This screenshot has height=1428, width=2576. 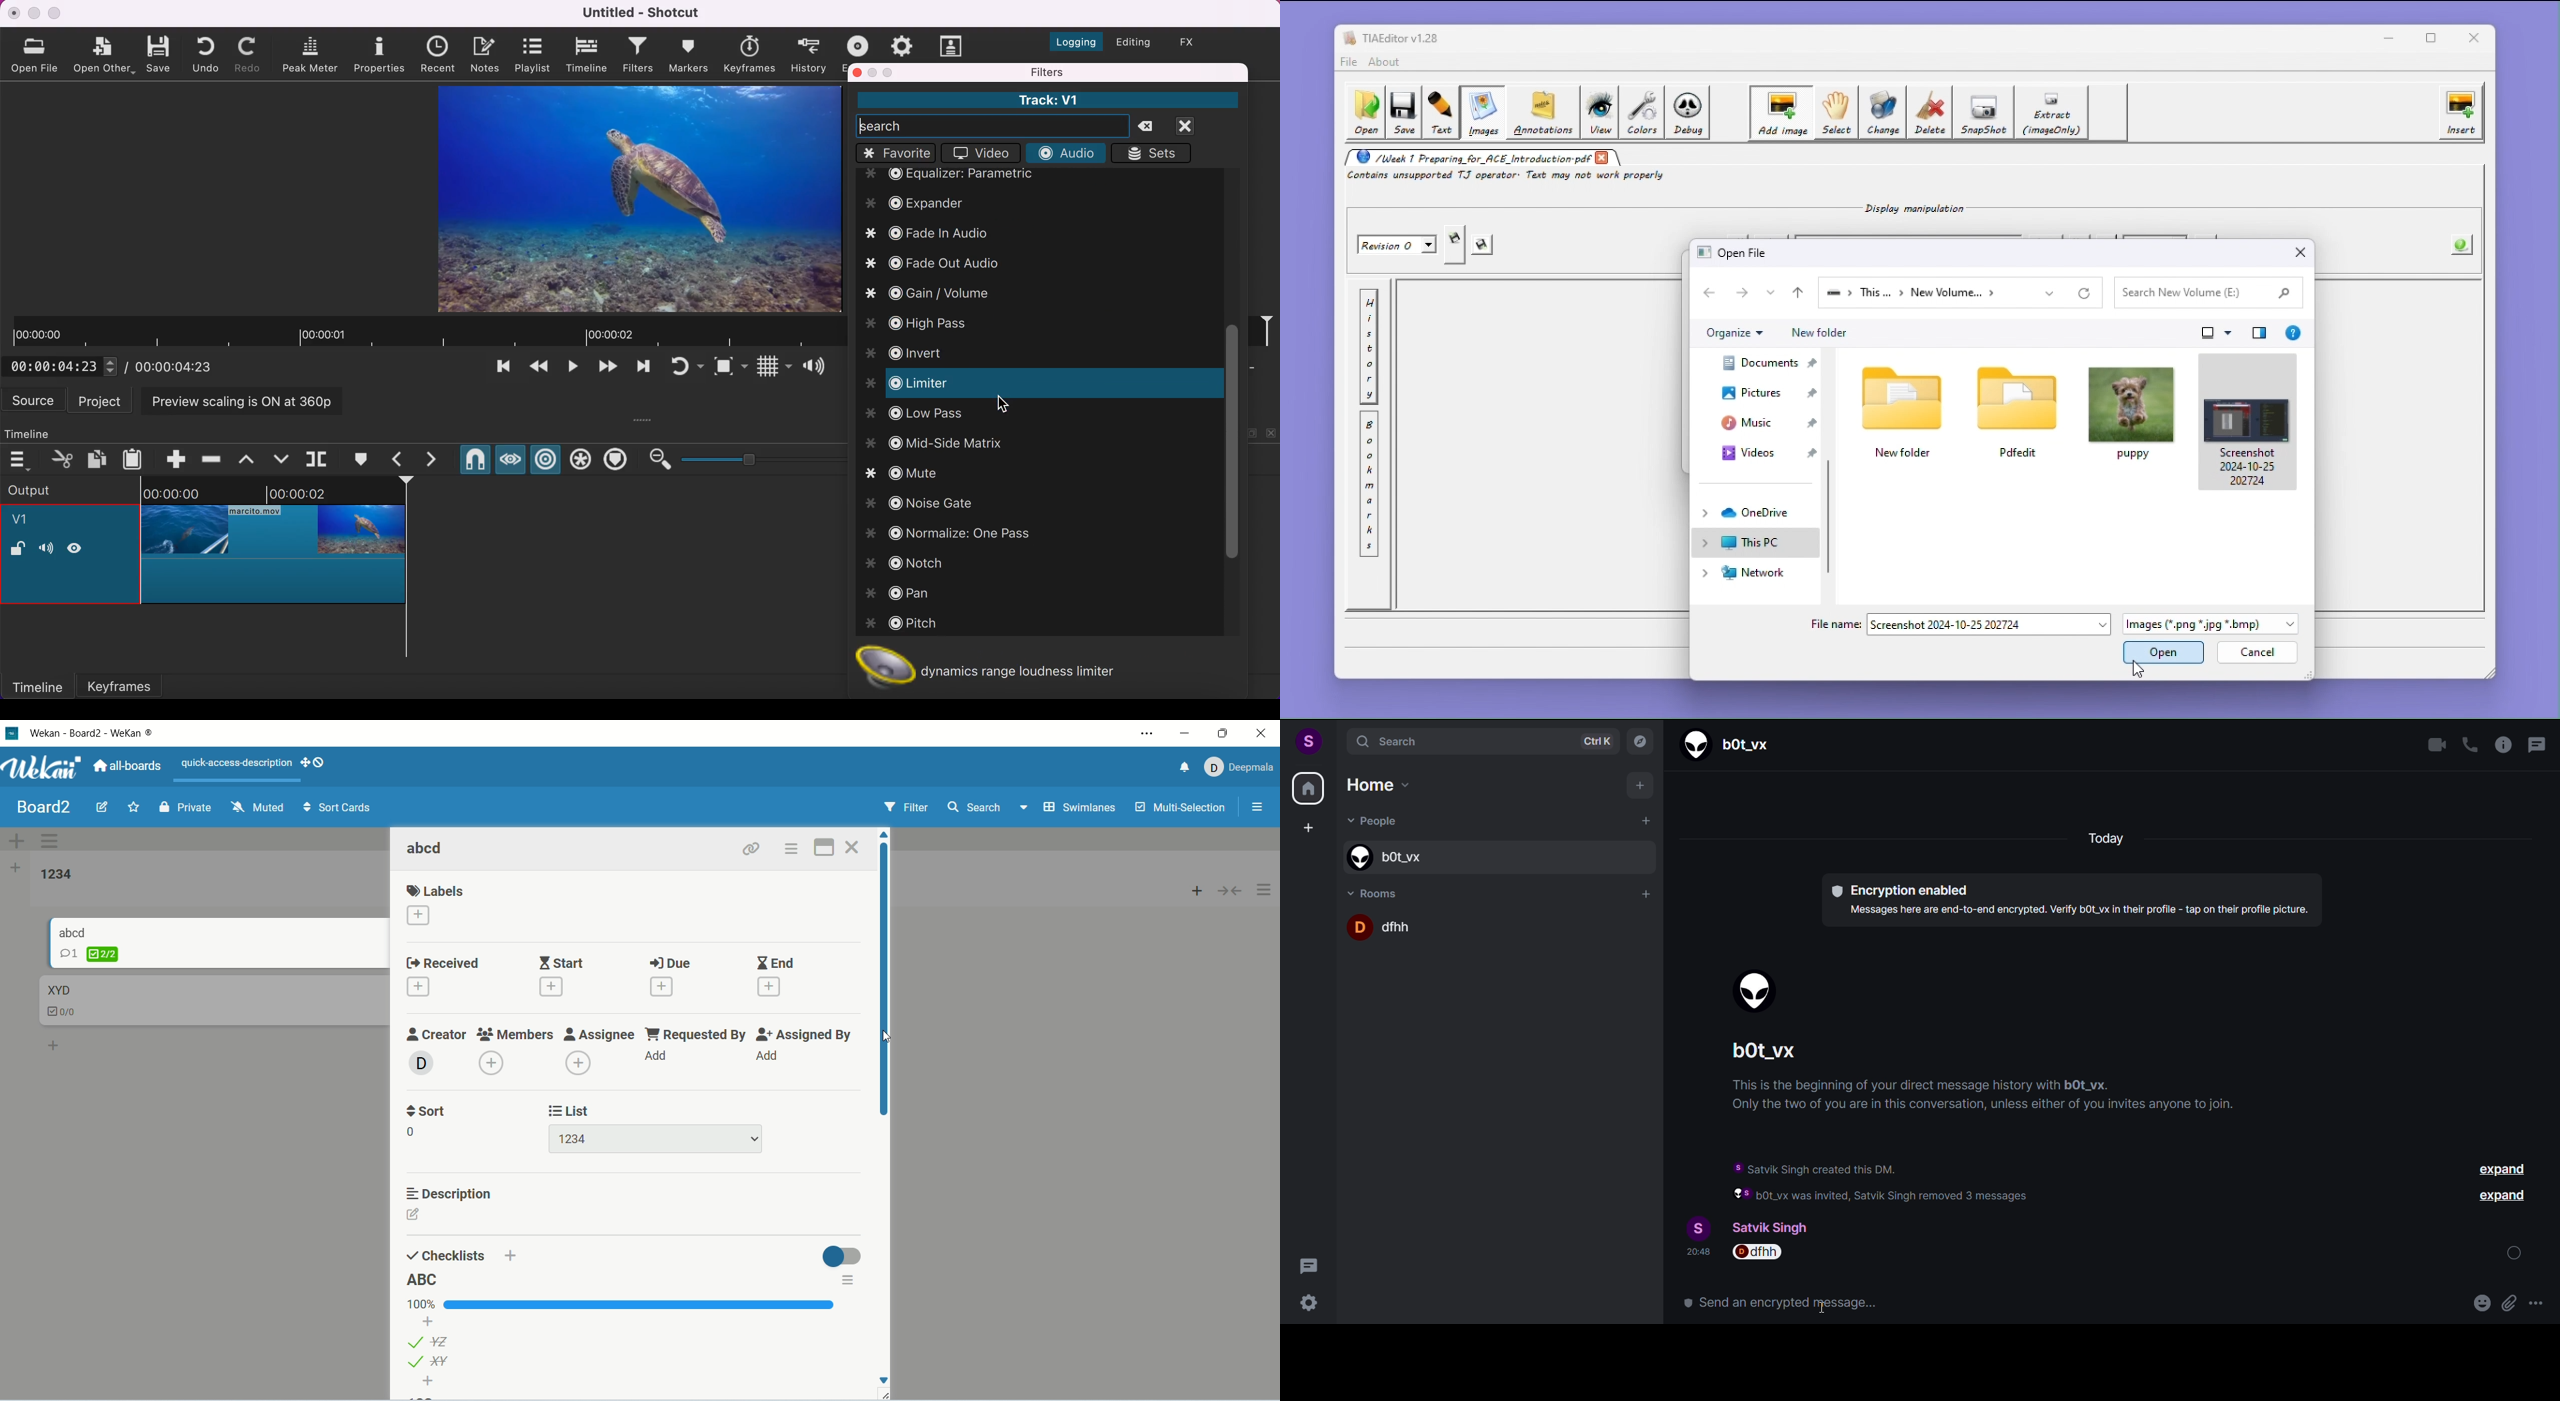 I want to click on list title, so click(x=427, y=1279).